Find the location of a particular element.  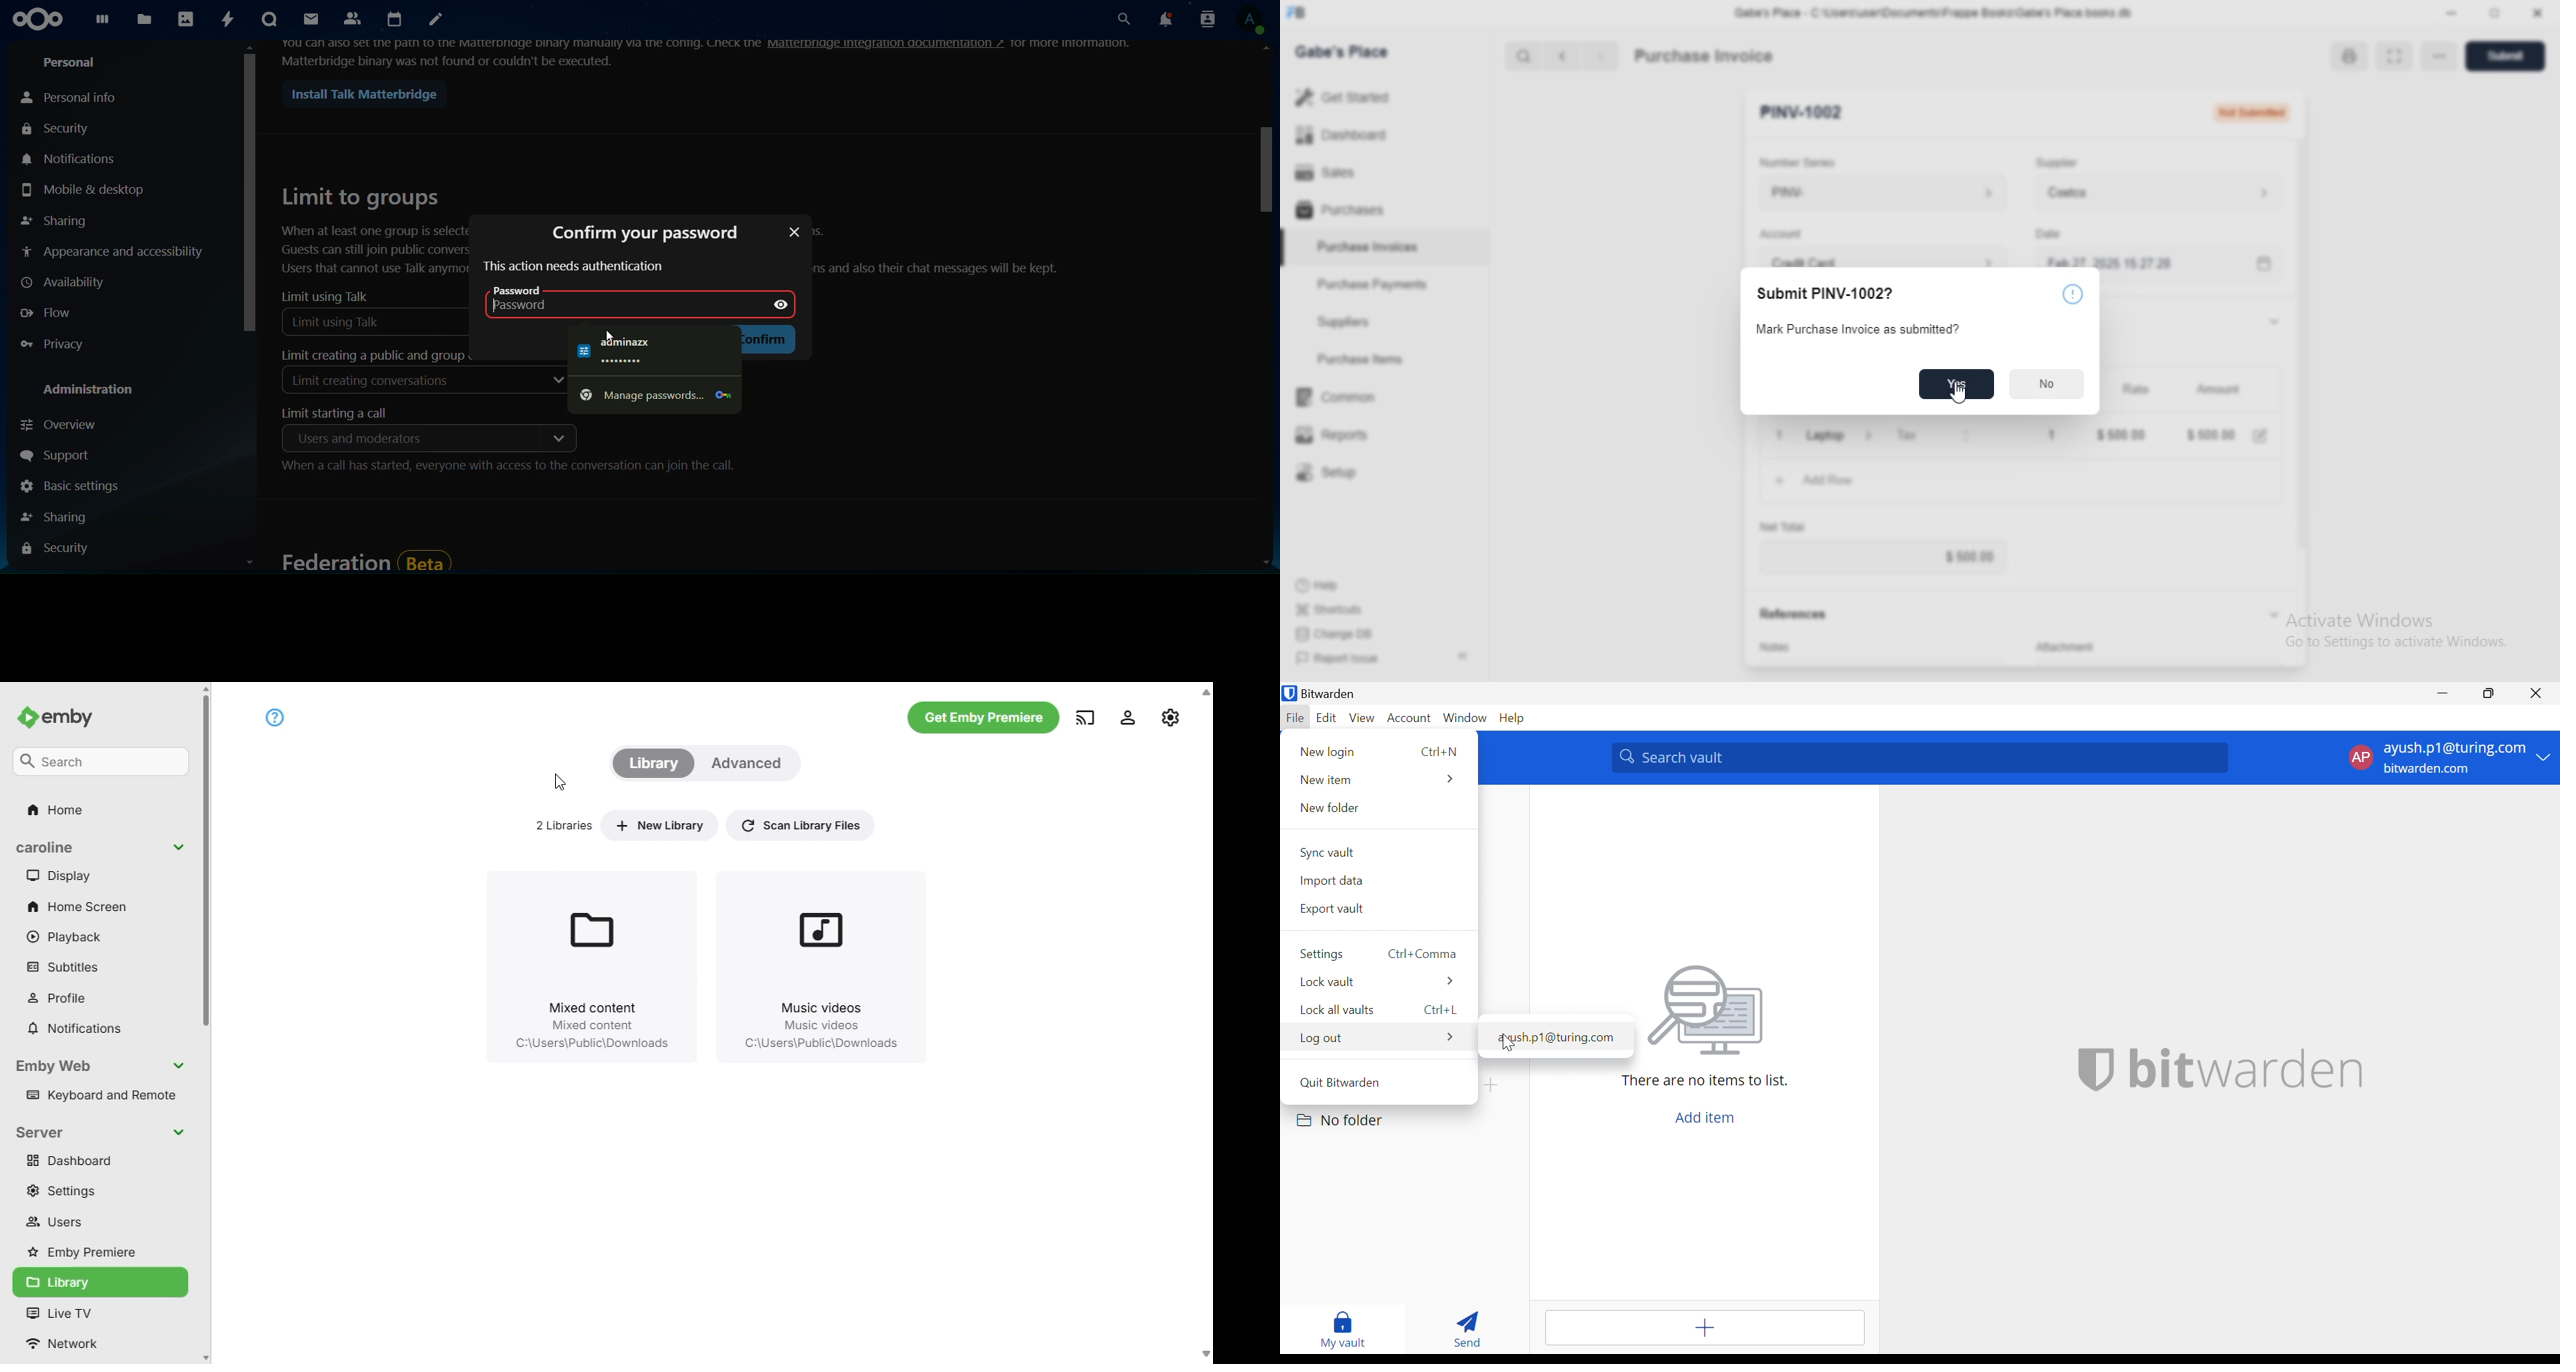

Ctrl+comma is located at coordinates (1423, 954).